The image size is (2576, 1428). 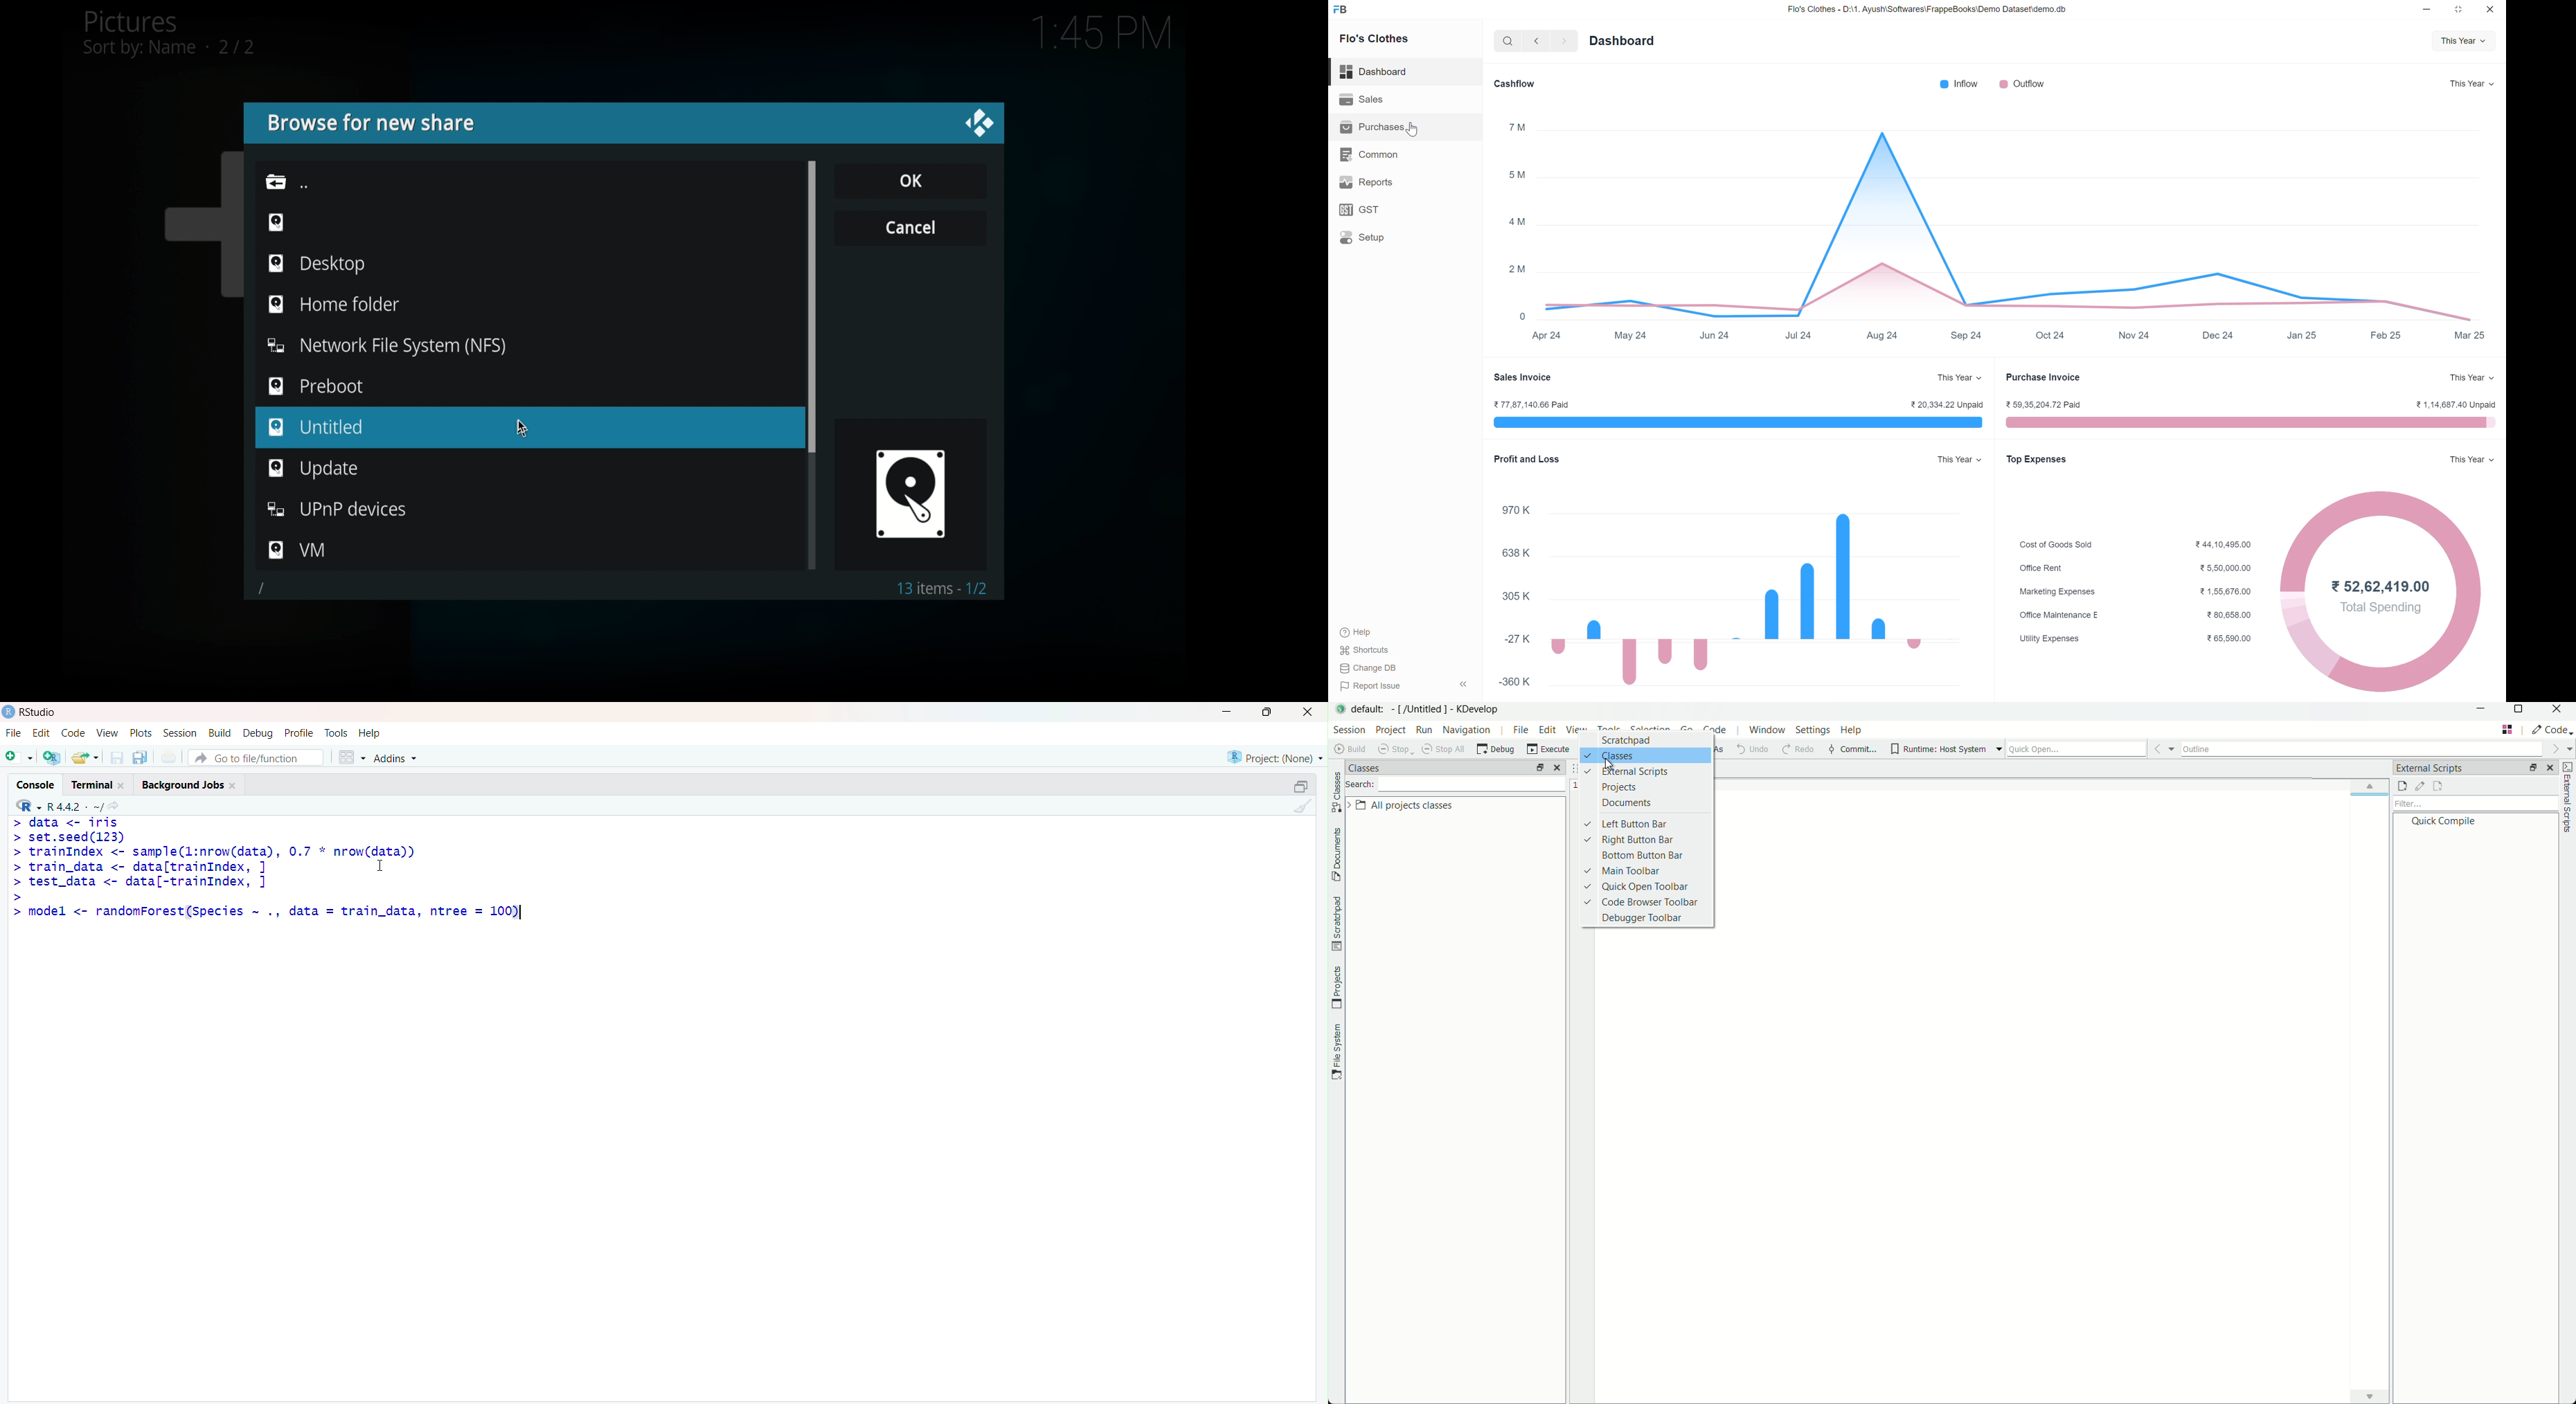 I want to click on Plots, so click(x=141, y=732).